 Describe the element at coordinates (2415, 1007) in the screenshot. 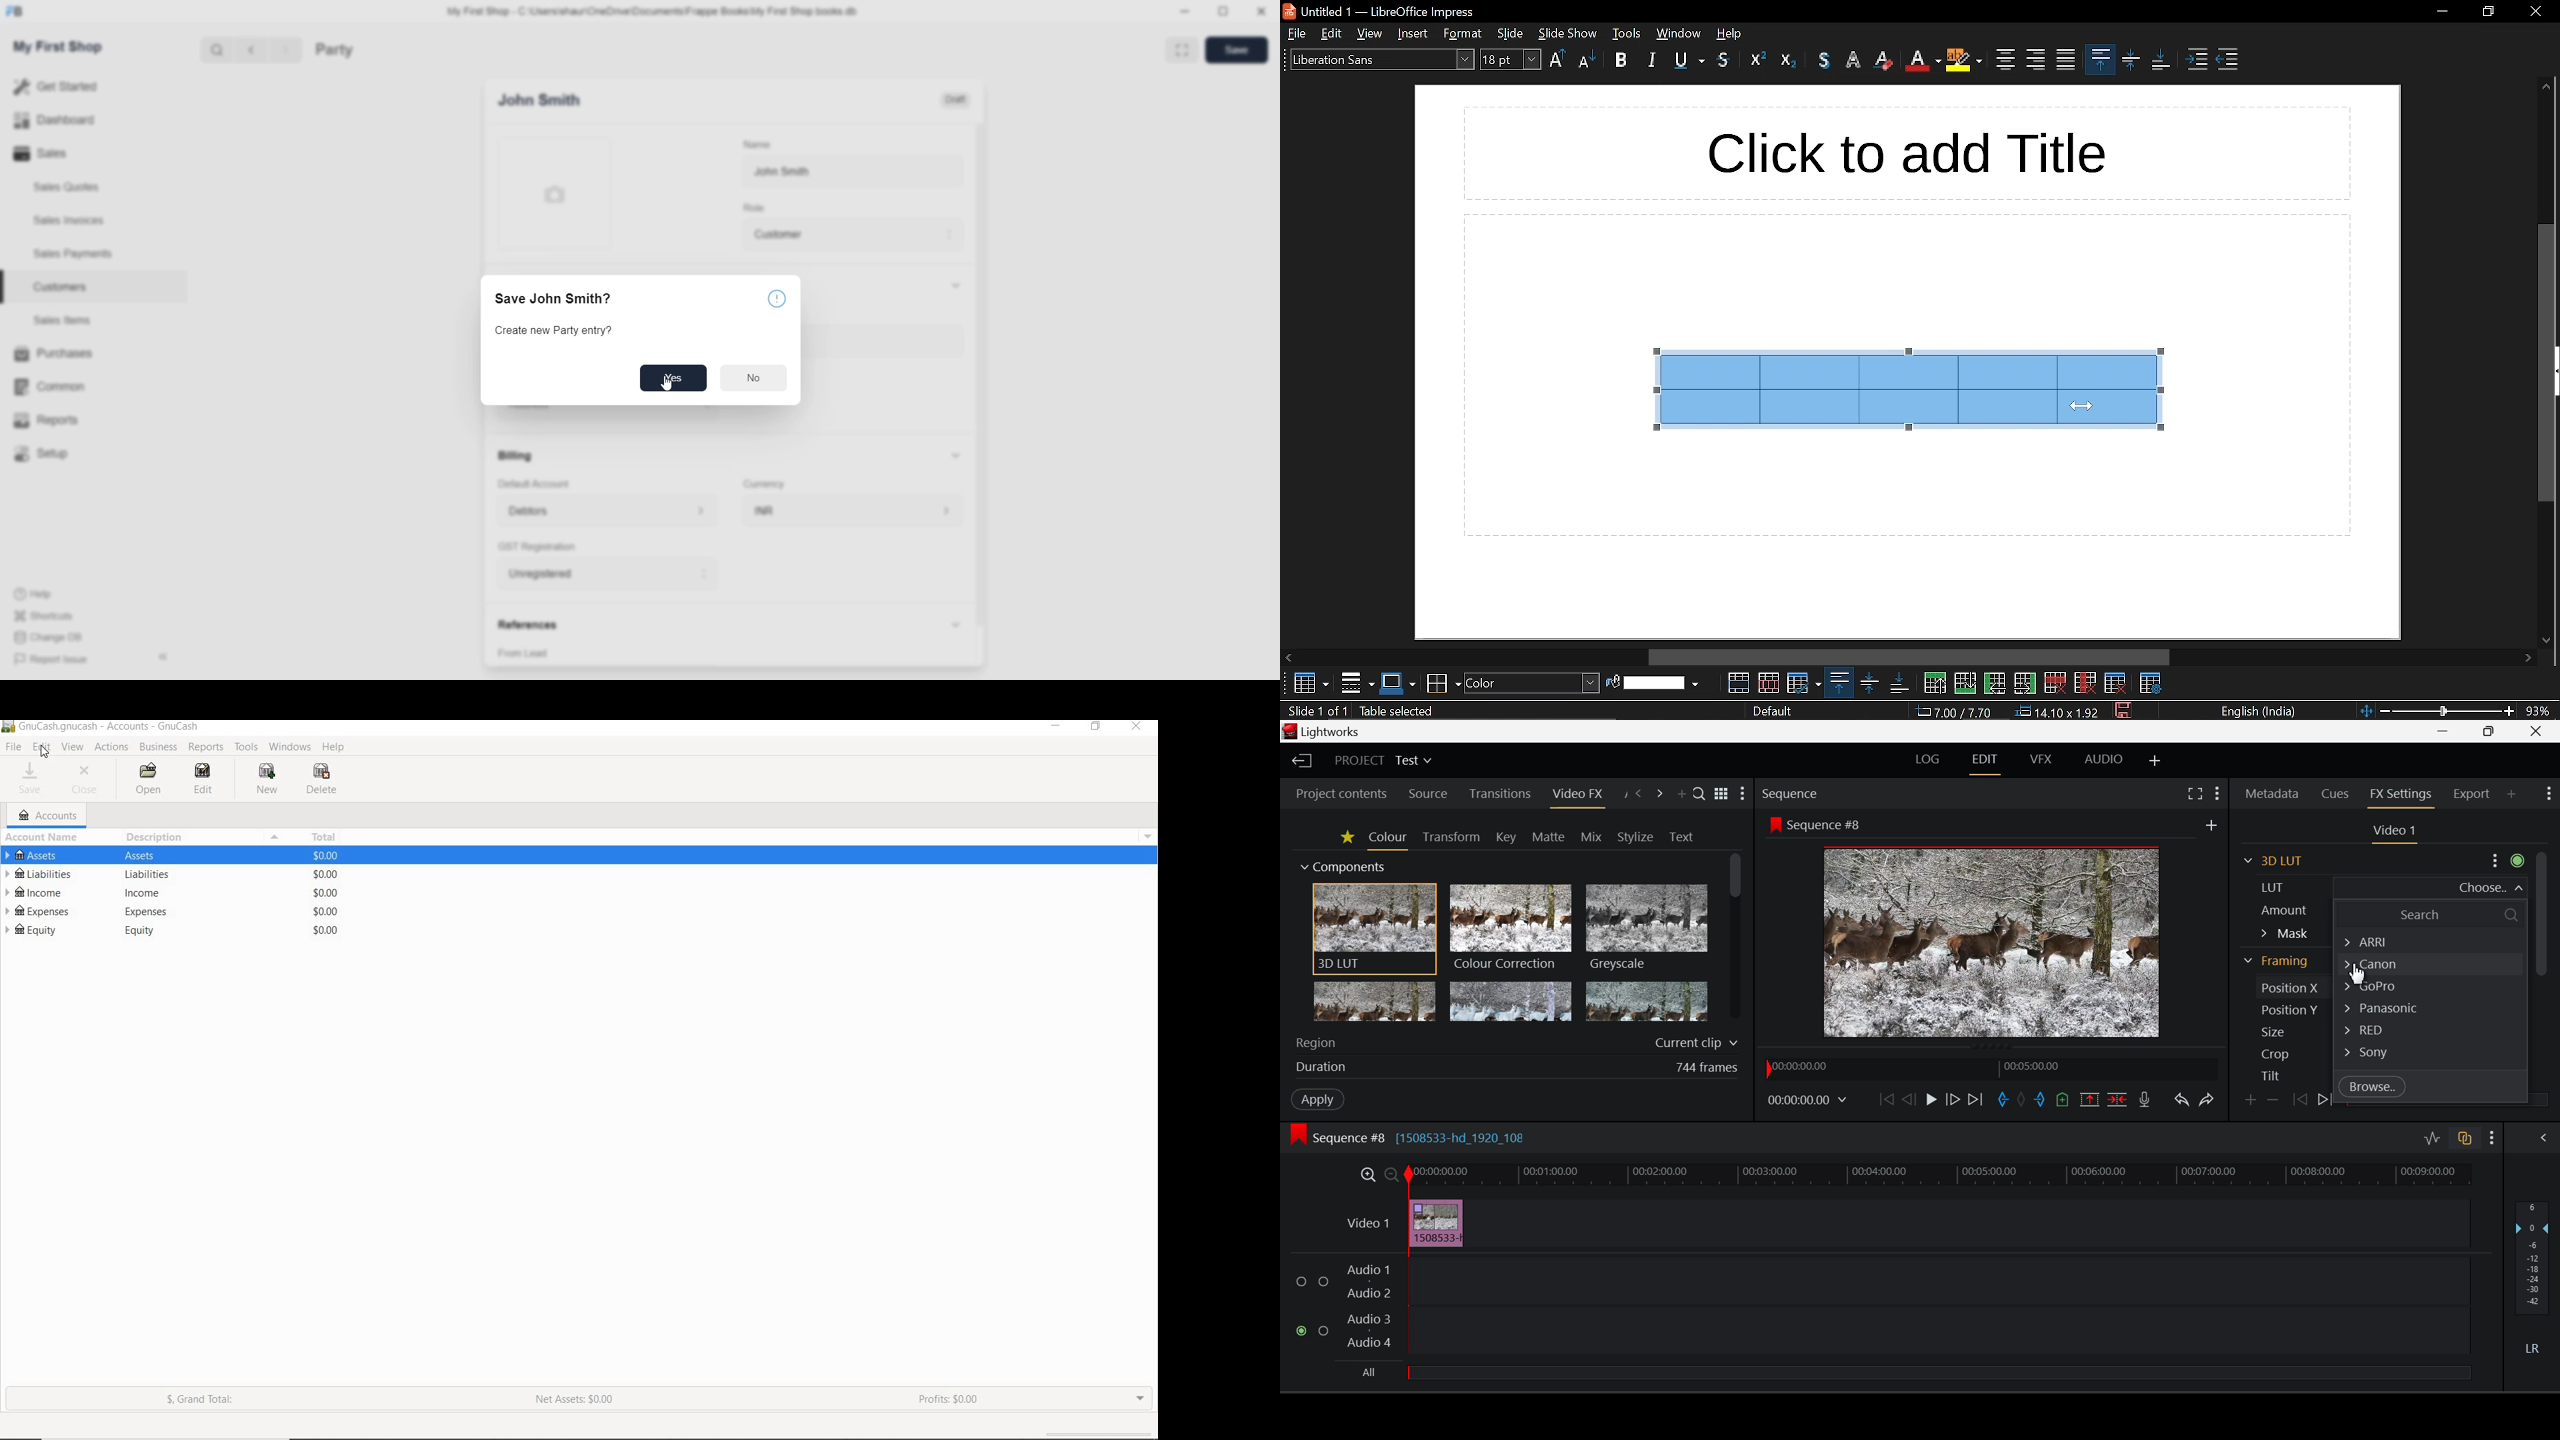

I see `Panasonic` at that location.